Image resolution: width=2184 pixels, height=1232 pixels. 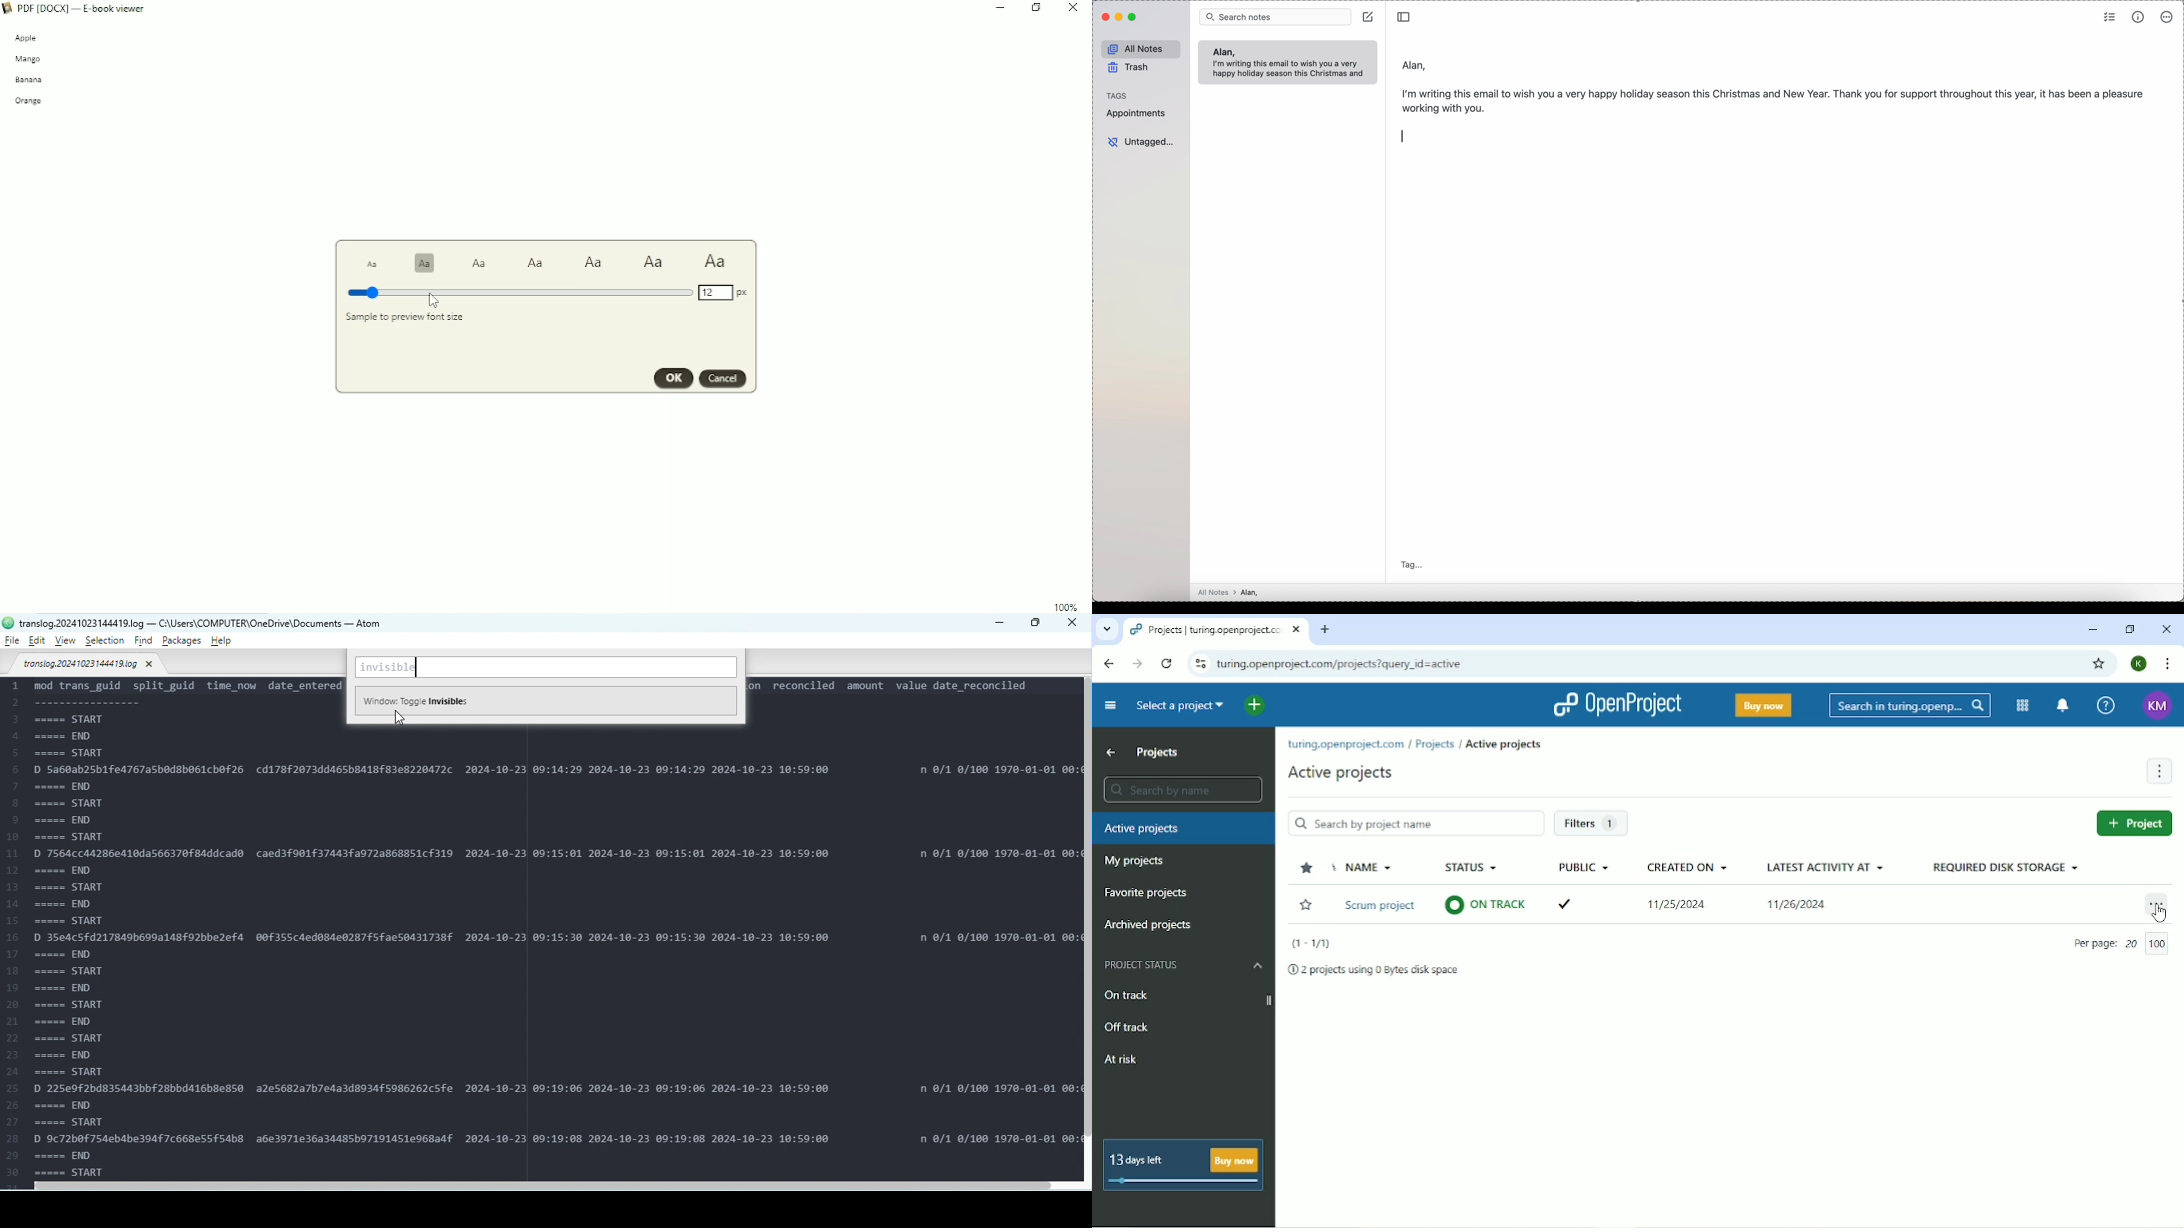 I want to click on On track, so click(x=1187, y=997).